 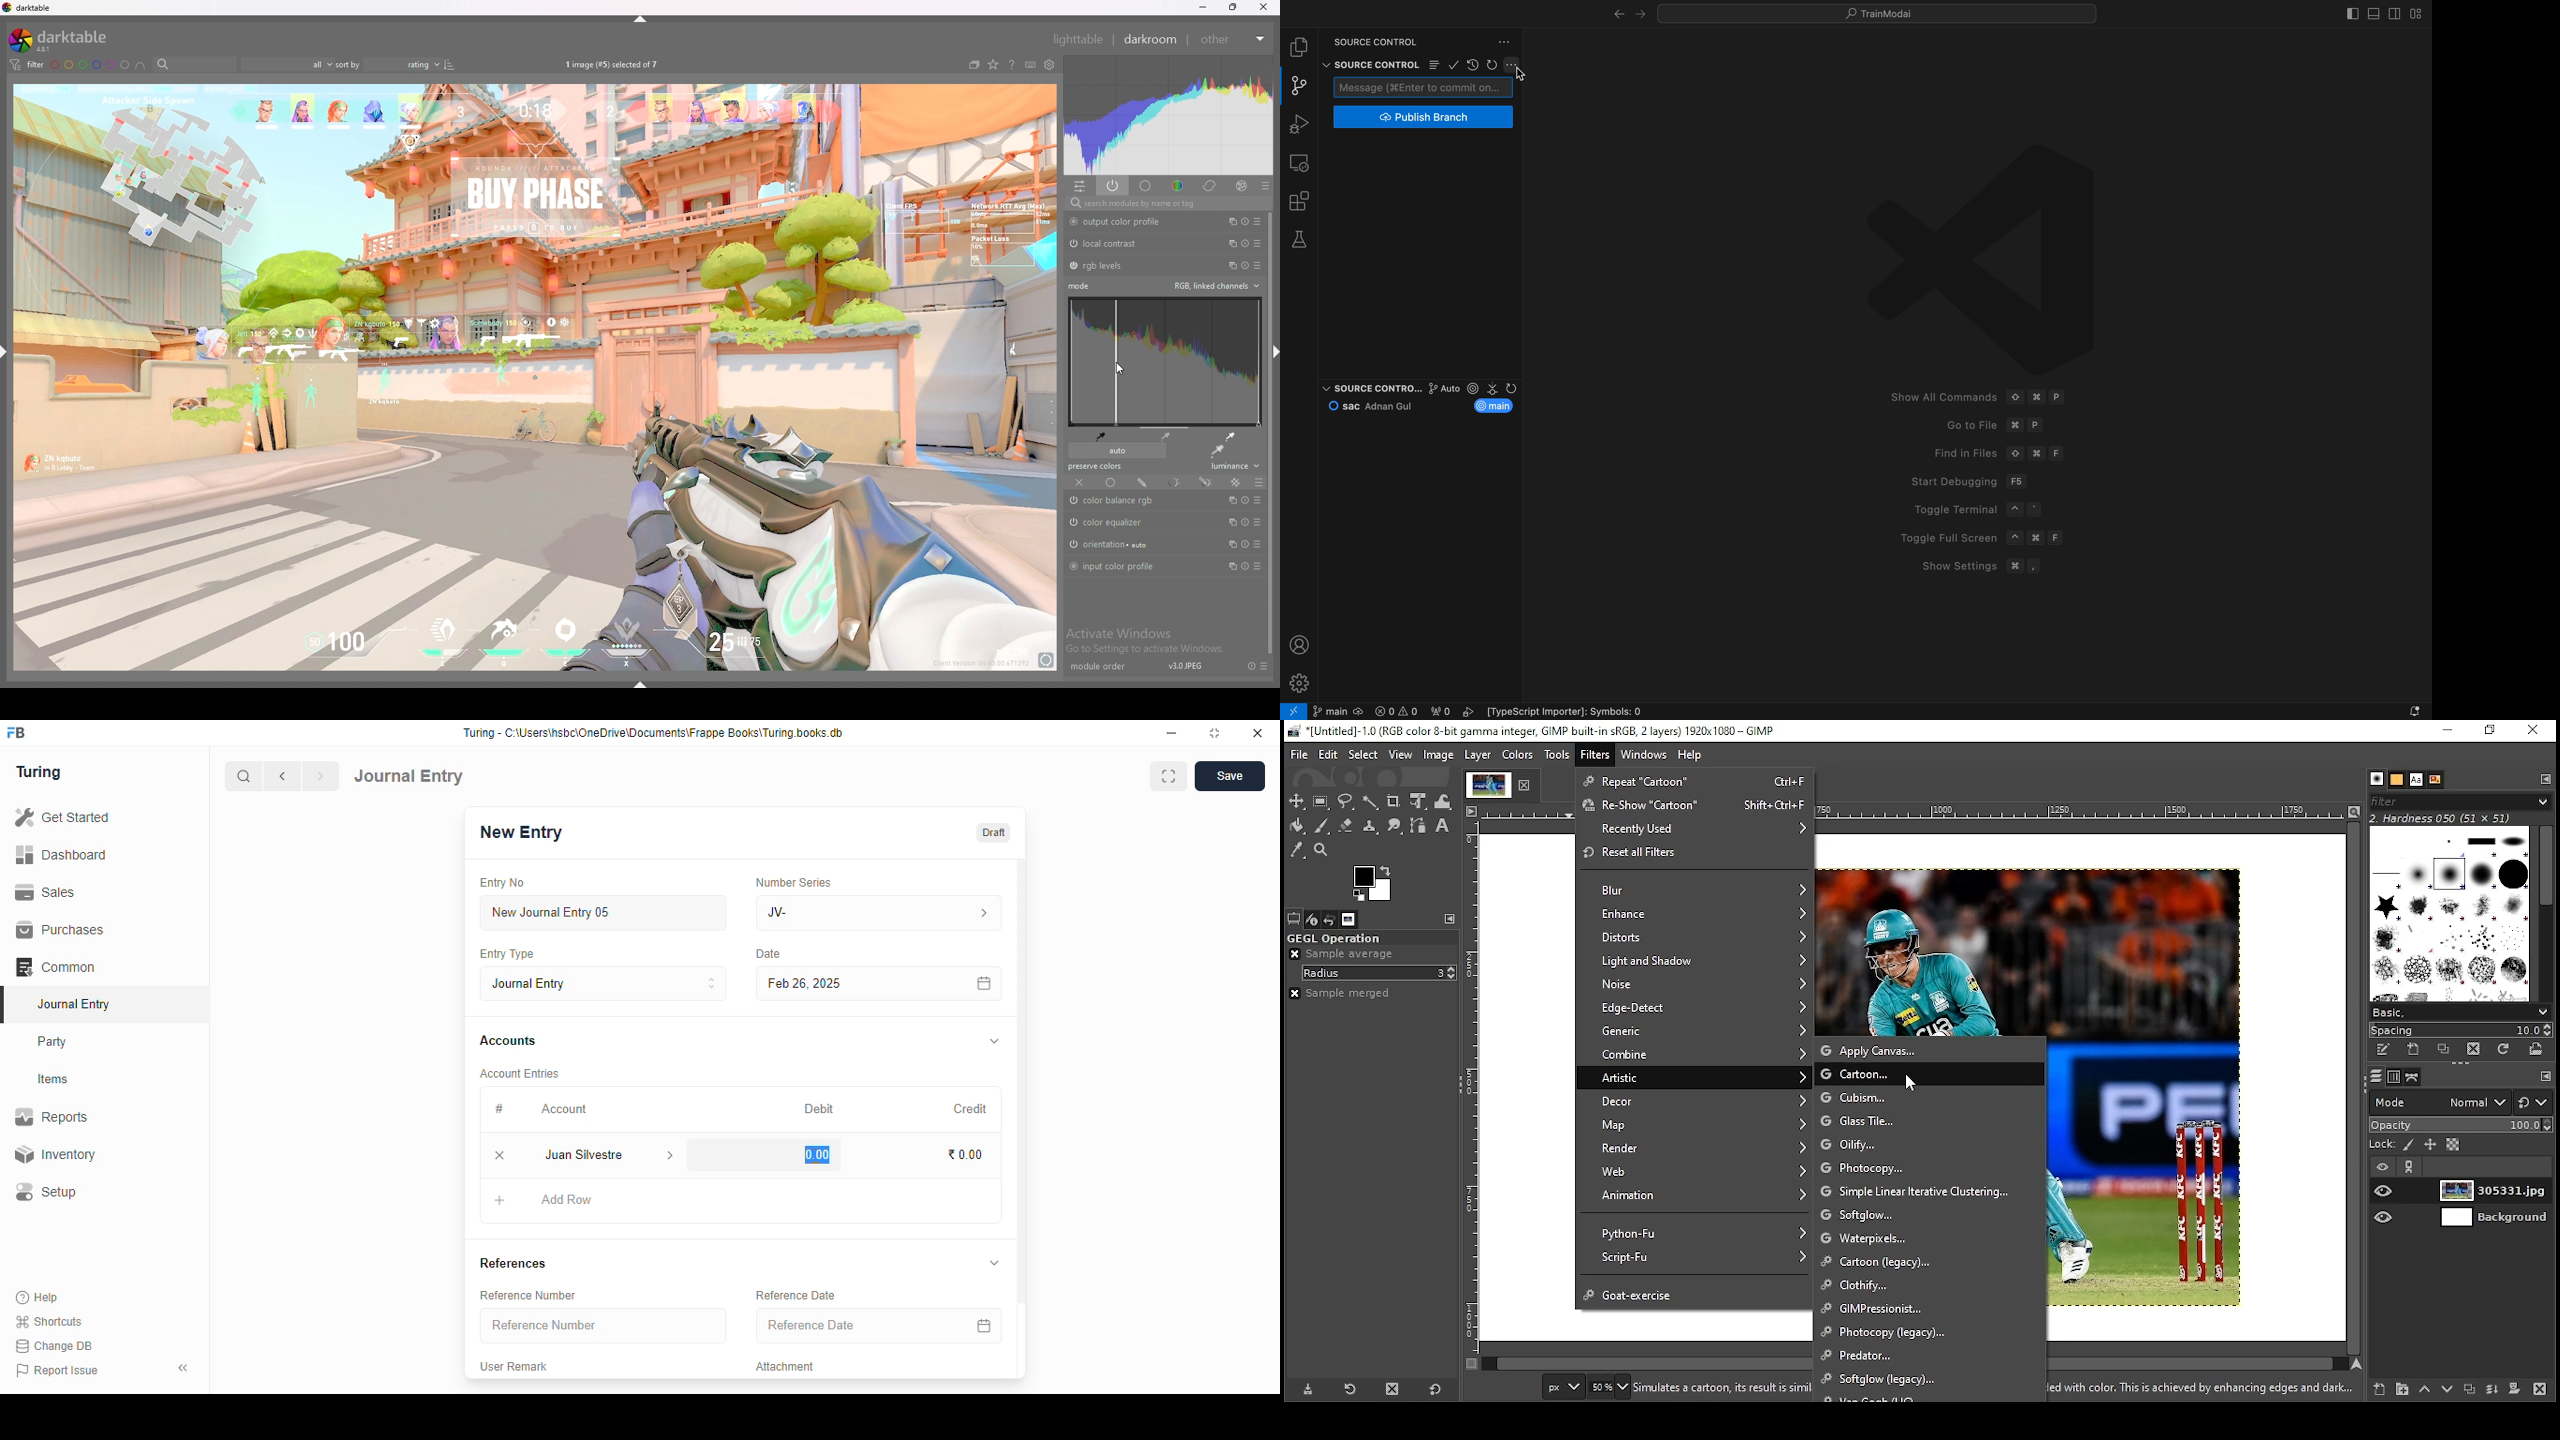 I want to click on source, so click(x=1367, y=64).